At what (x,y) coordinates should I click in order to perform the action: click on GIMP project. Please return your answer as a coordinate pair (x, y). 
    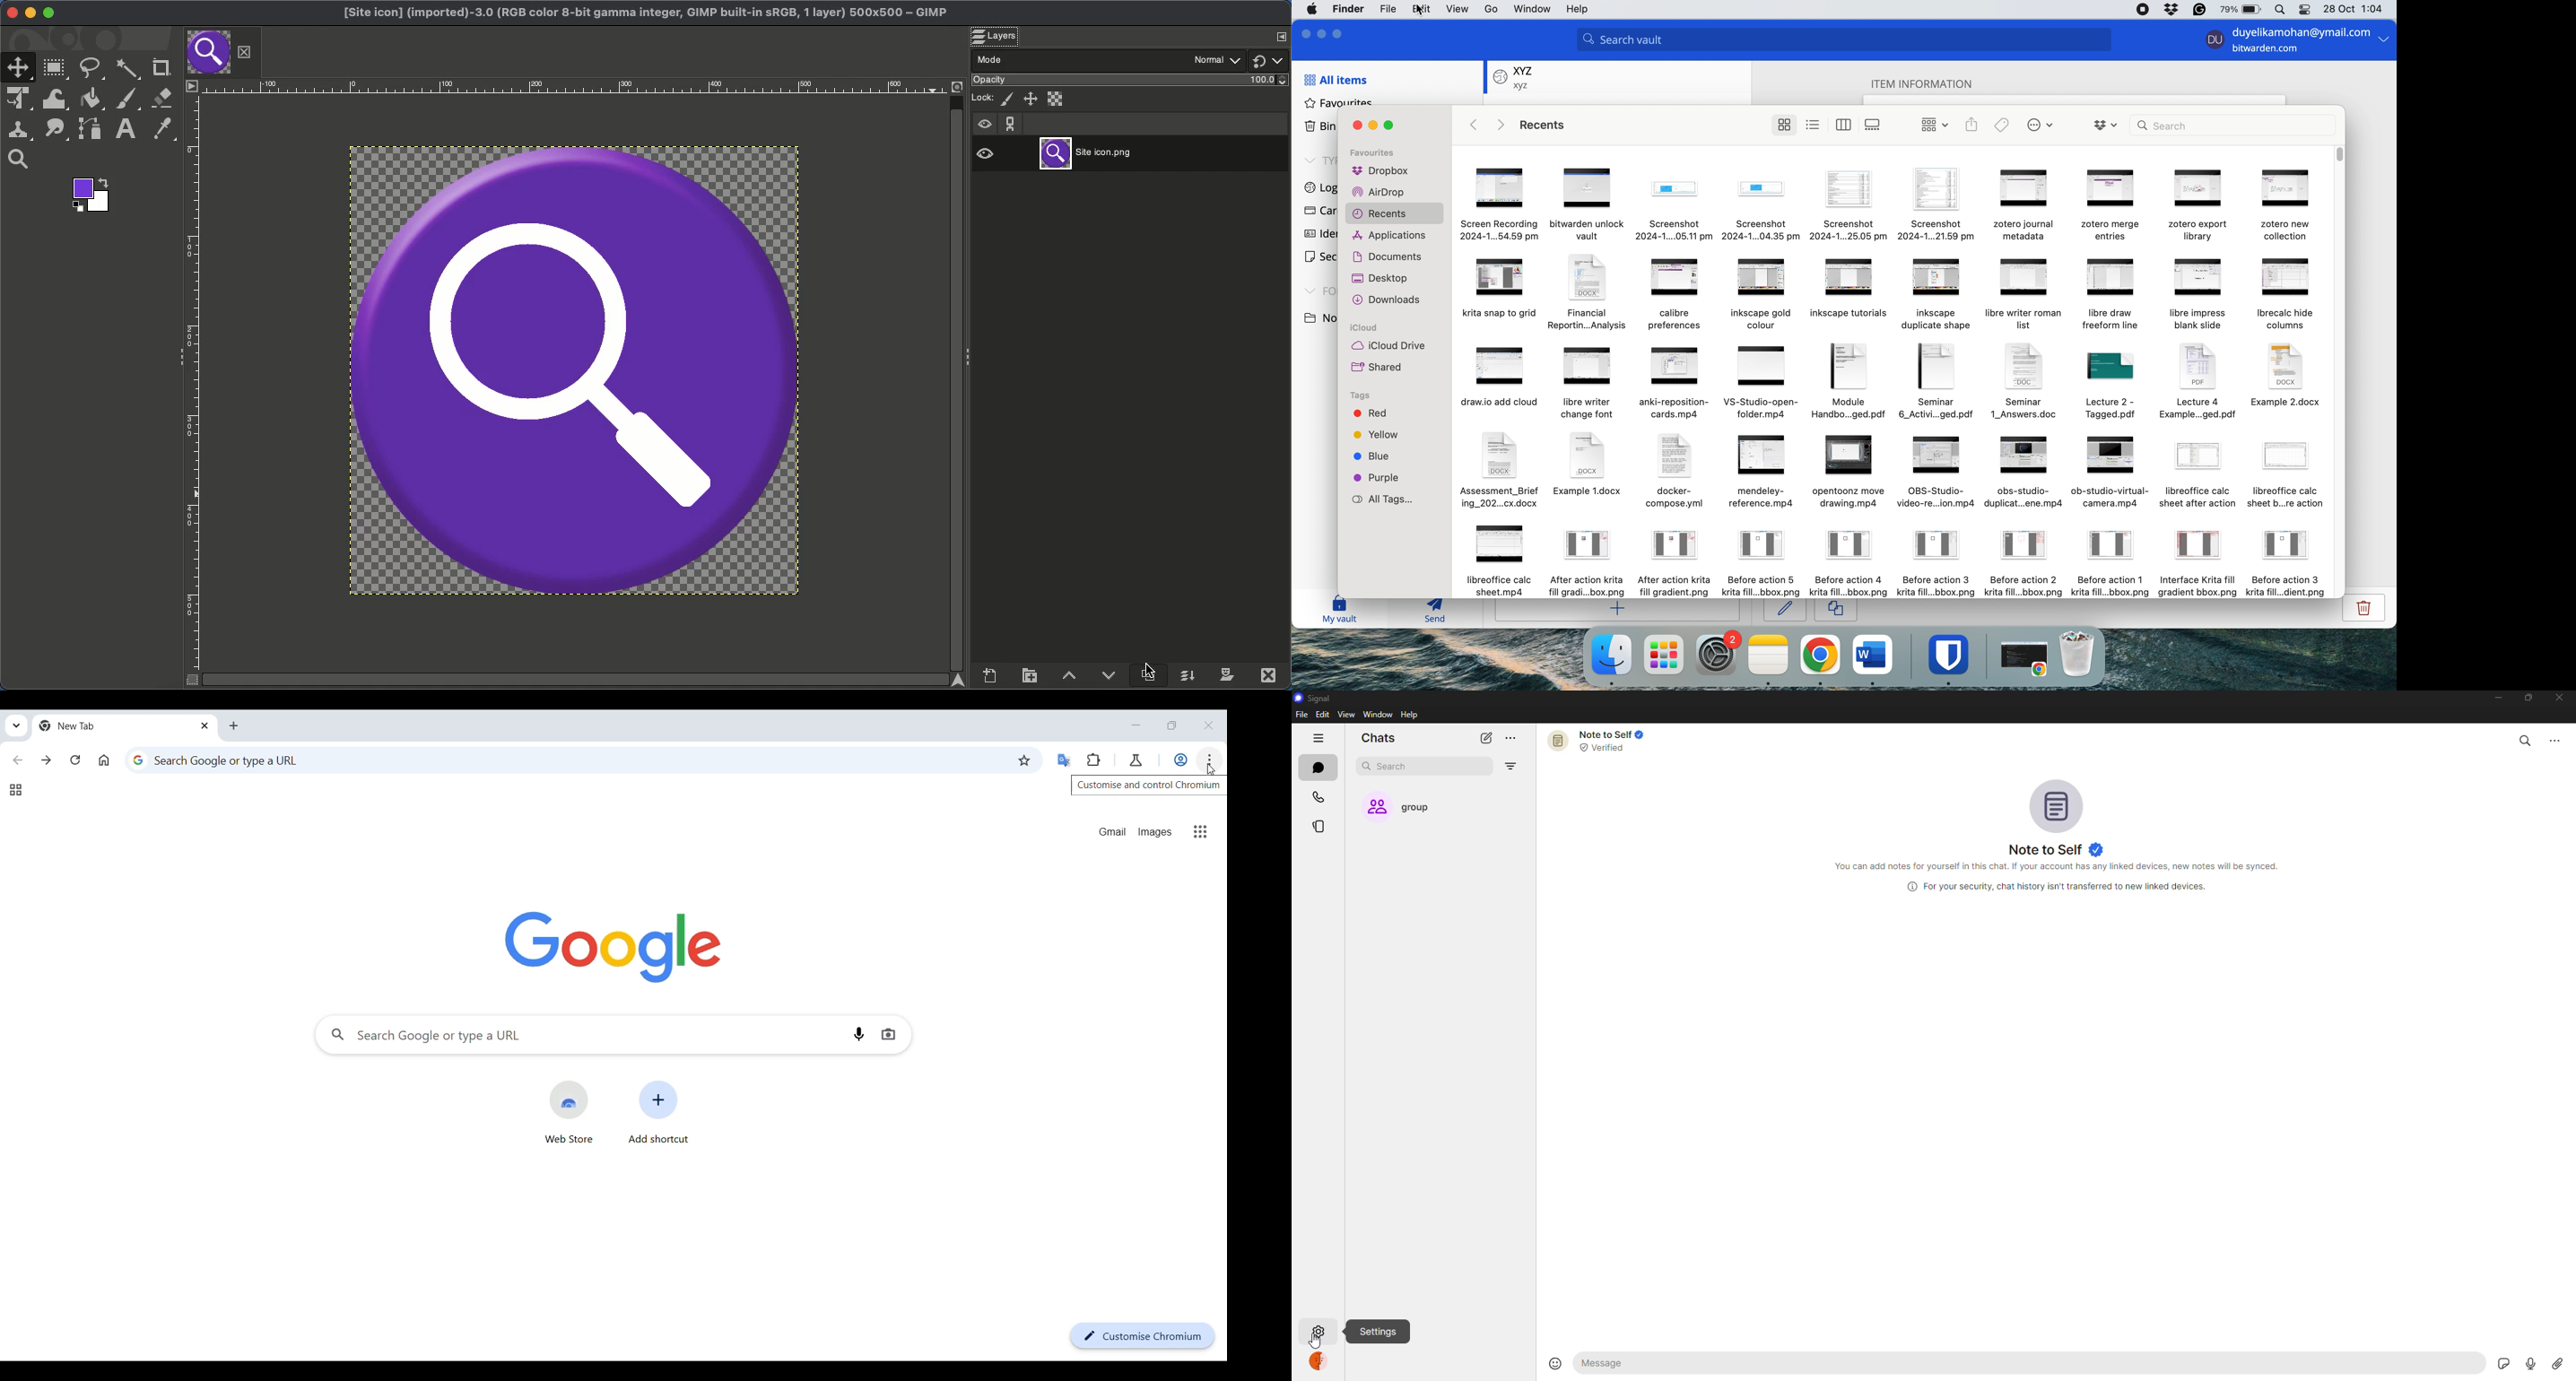
    Looking at the image, I should click on (650, 14).